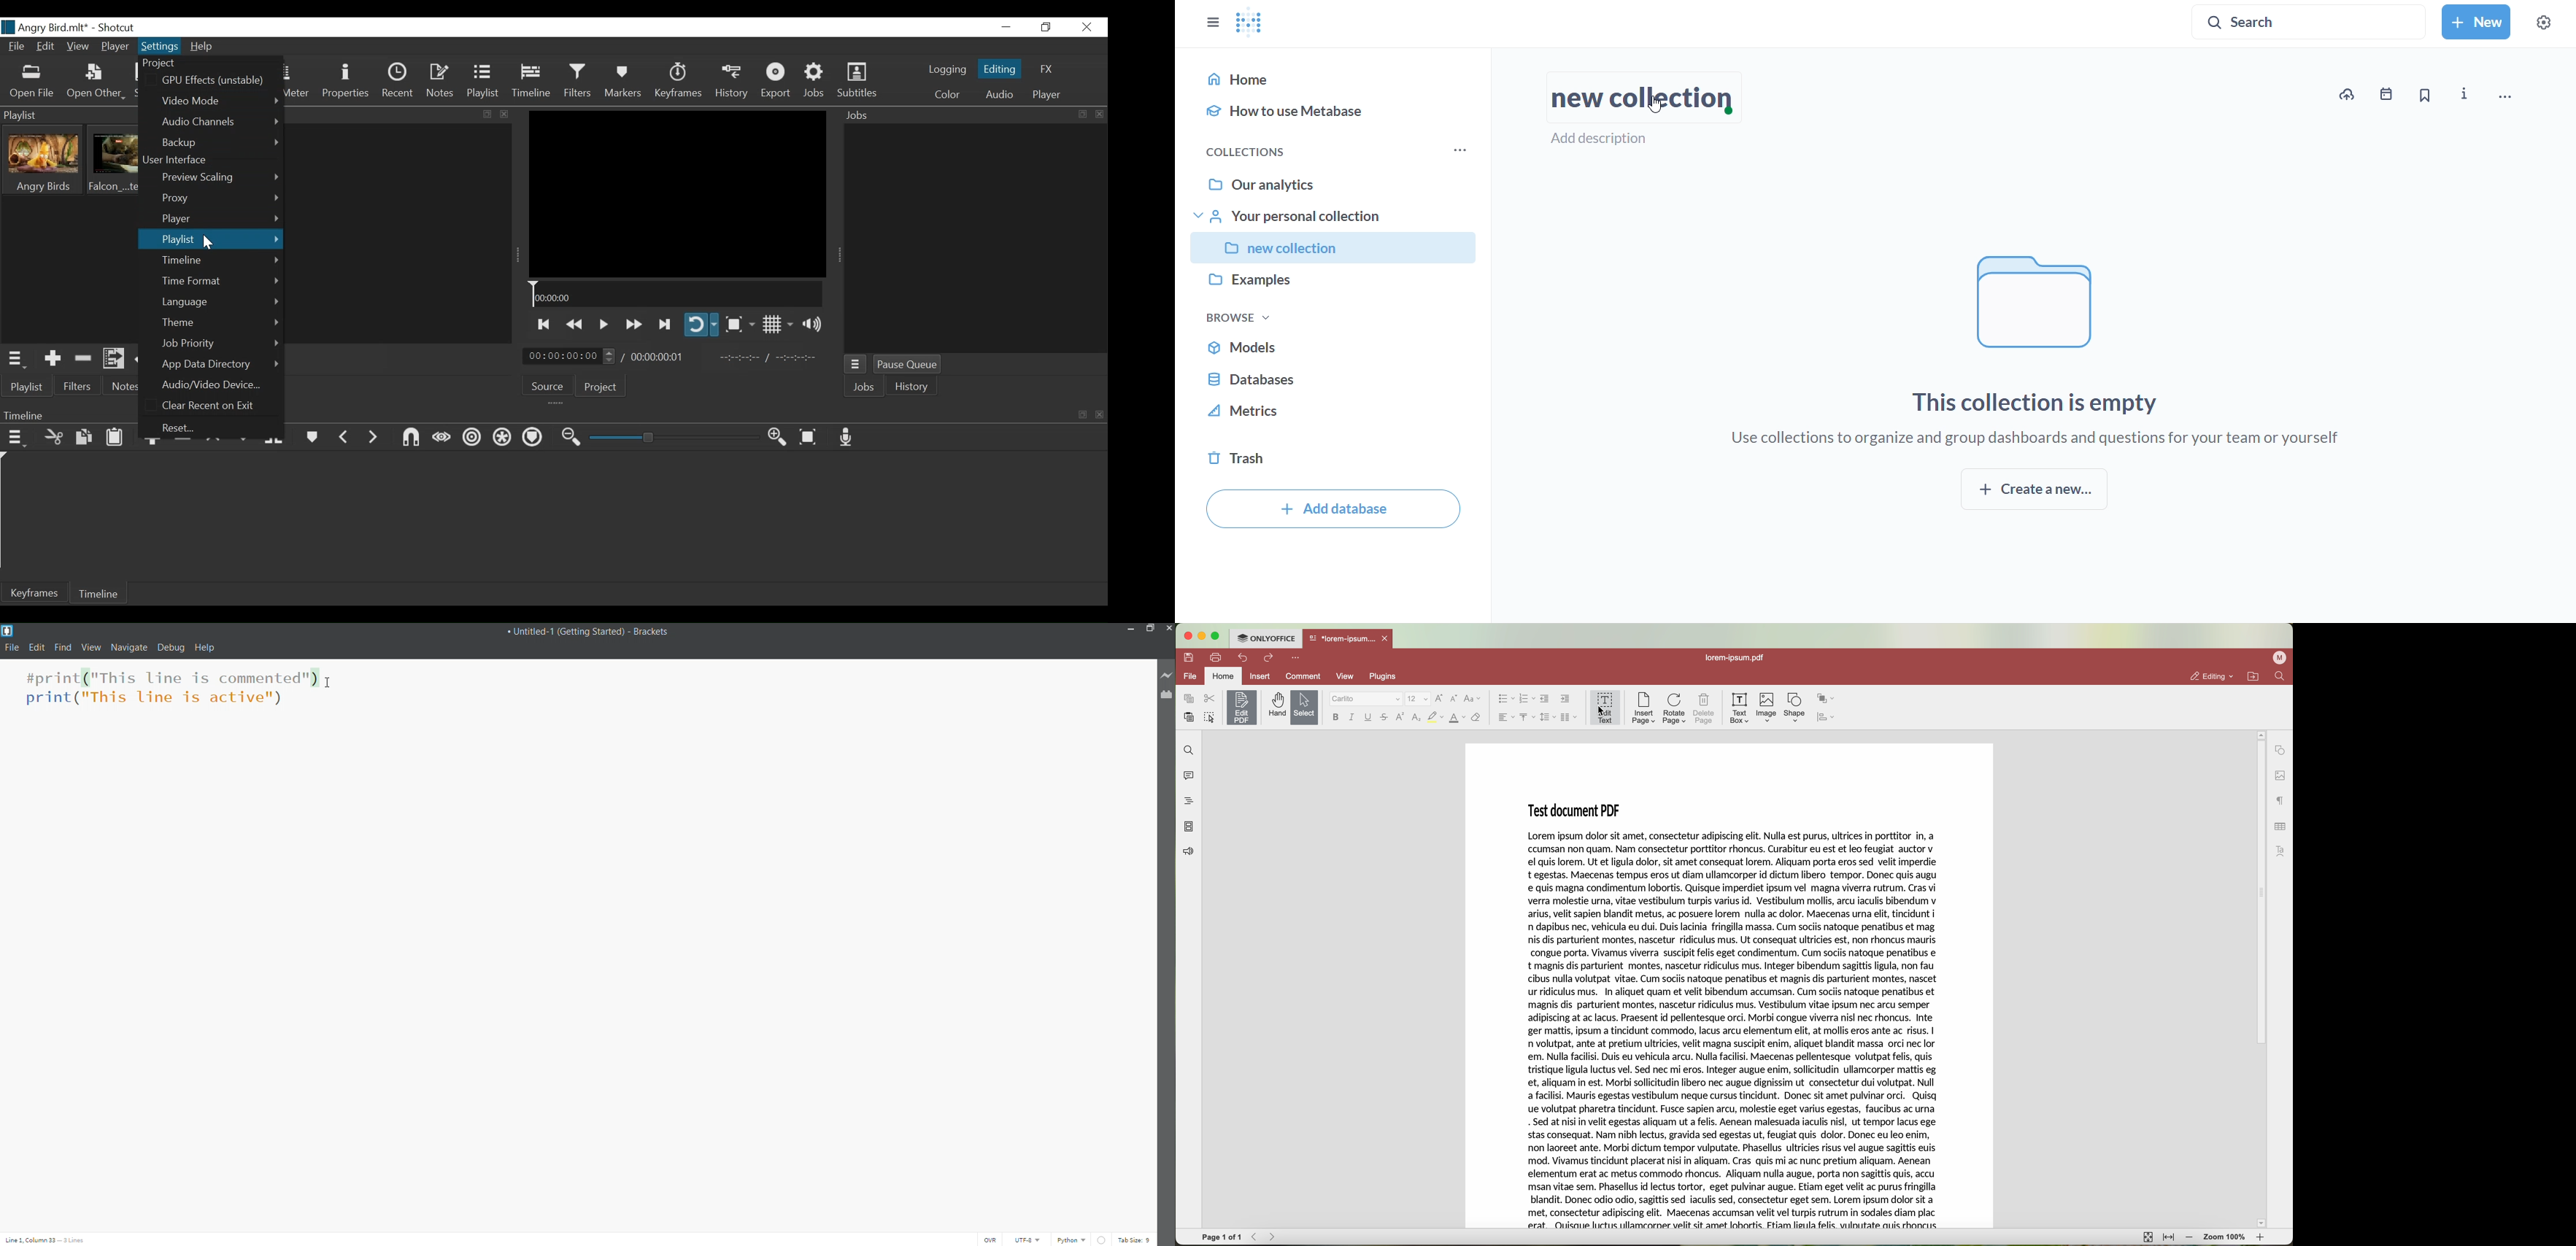 Image resolution: width=2576 pixels, height=1260 pixels. What do you see at coordinates (62, 647) in the screenshot?
I see `Find` at bounding box center [62, 647].